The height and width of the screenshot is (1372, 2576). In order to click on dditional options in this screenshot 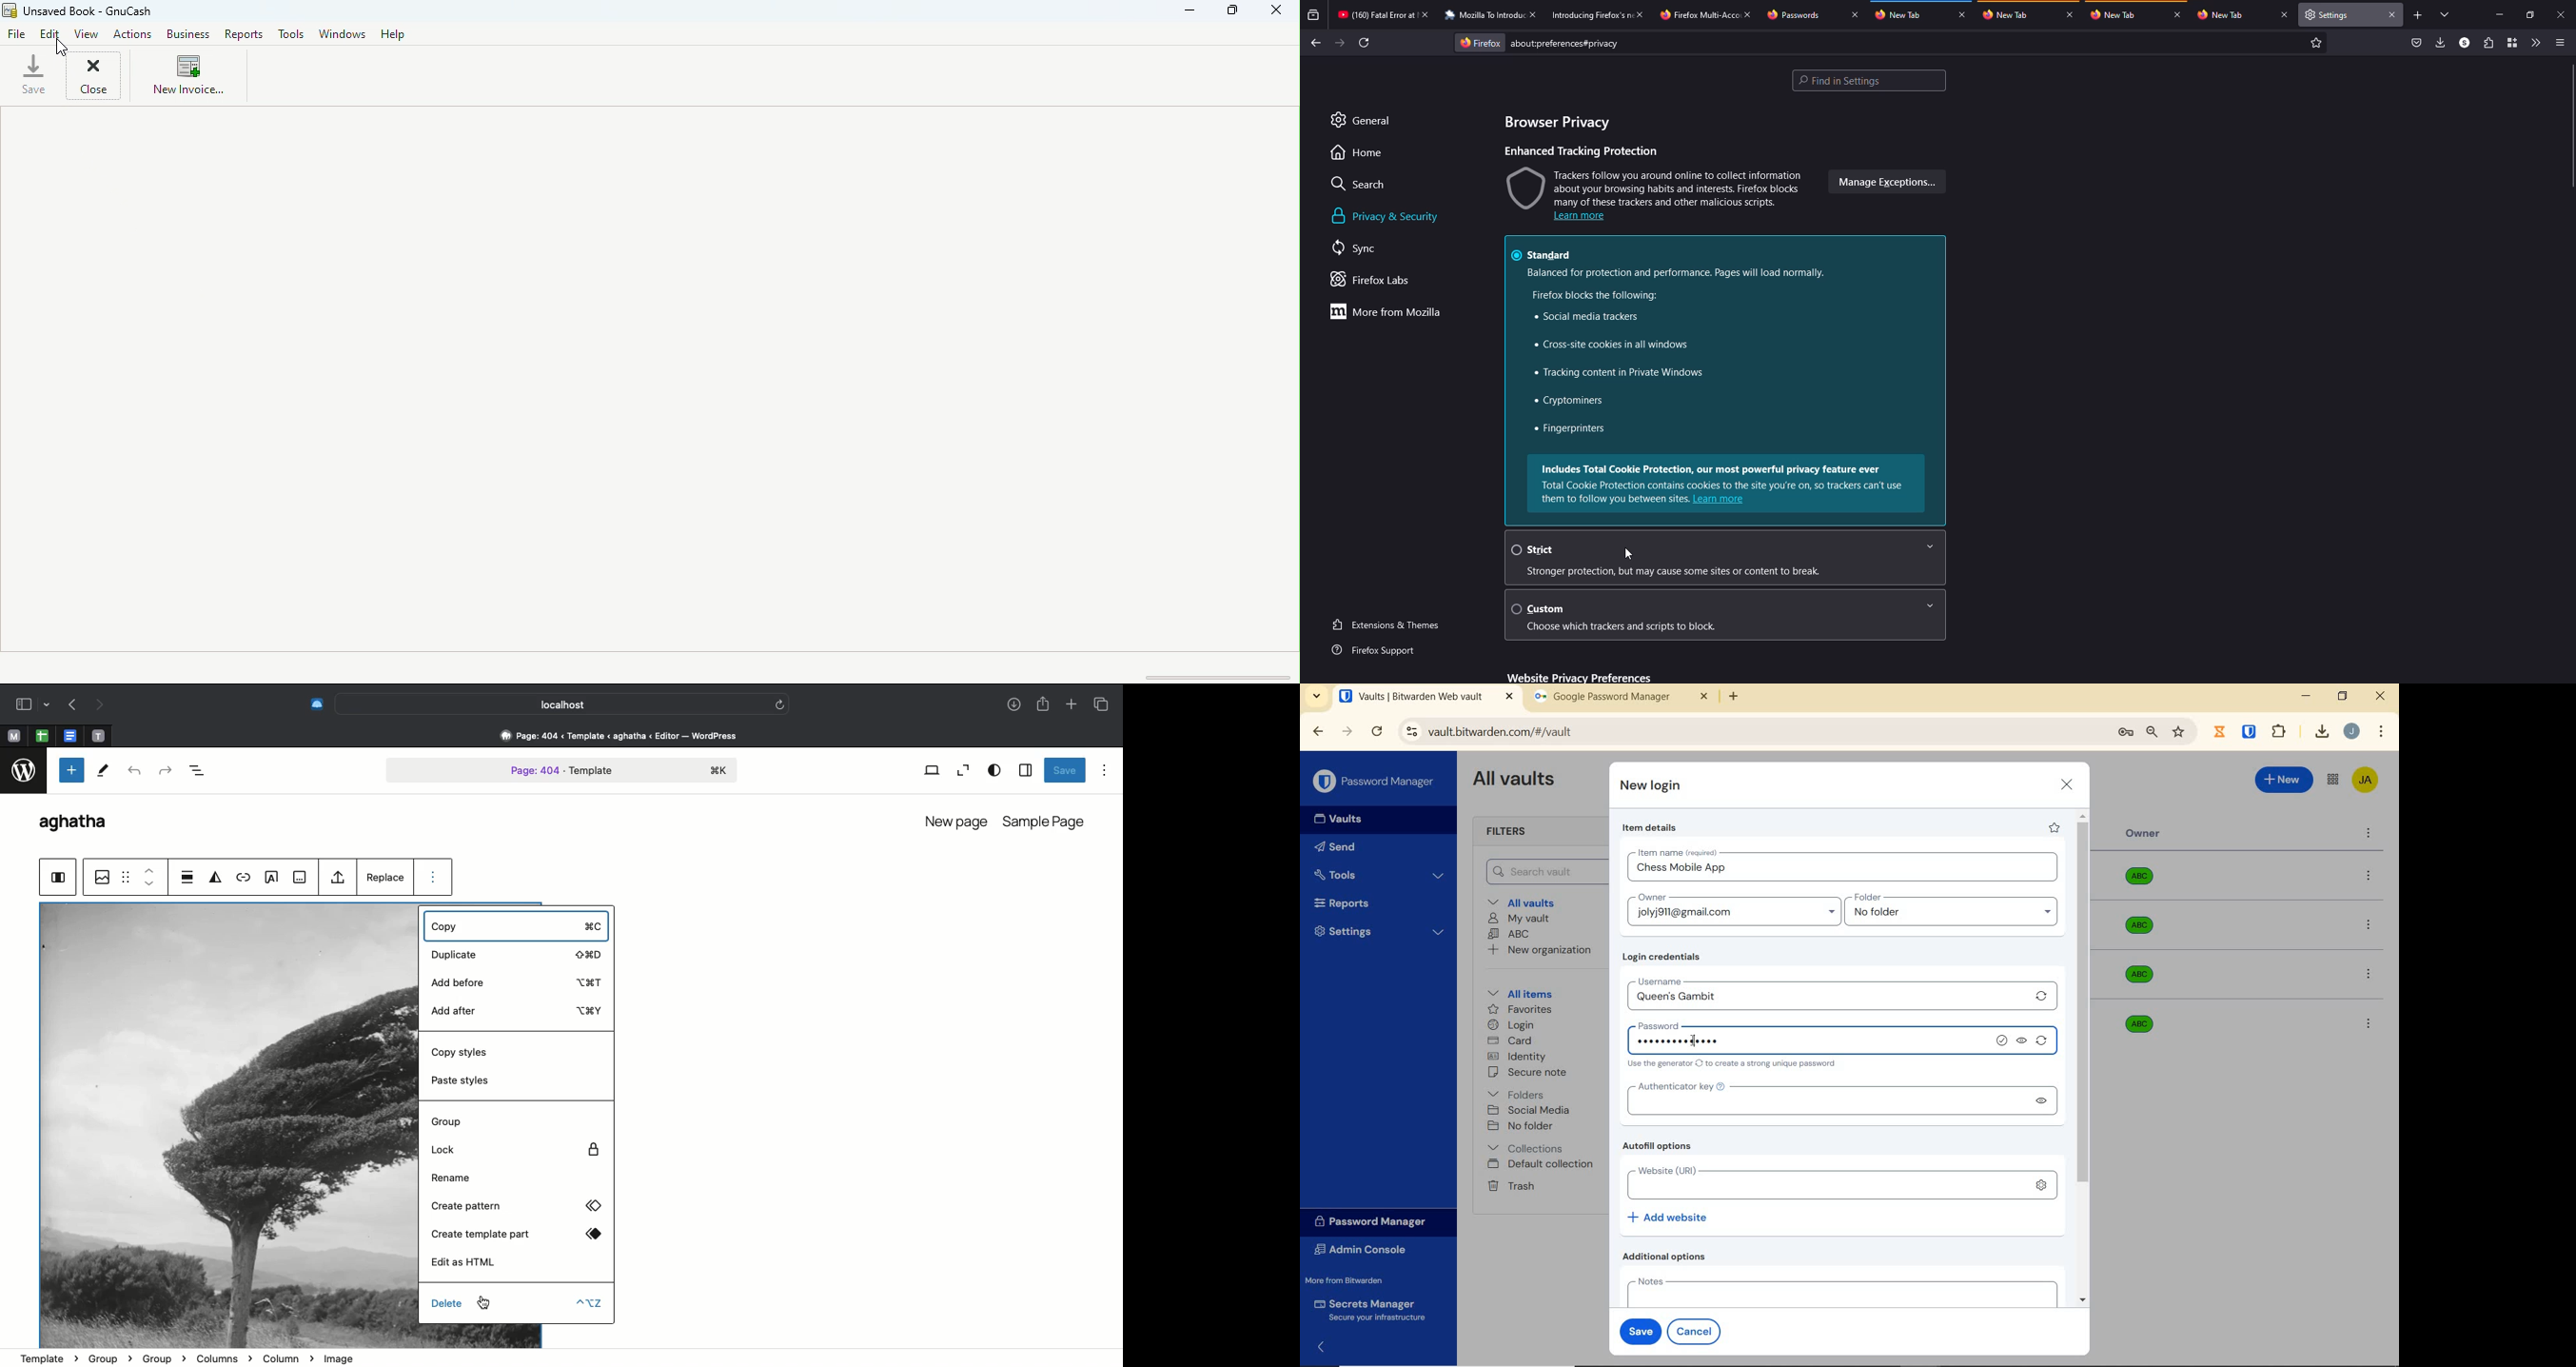, I will do `click(1668, 1256)`.